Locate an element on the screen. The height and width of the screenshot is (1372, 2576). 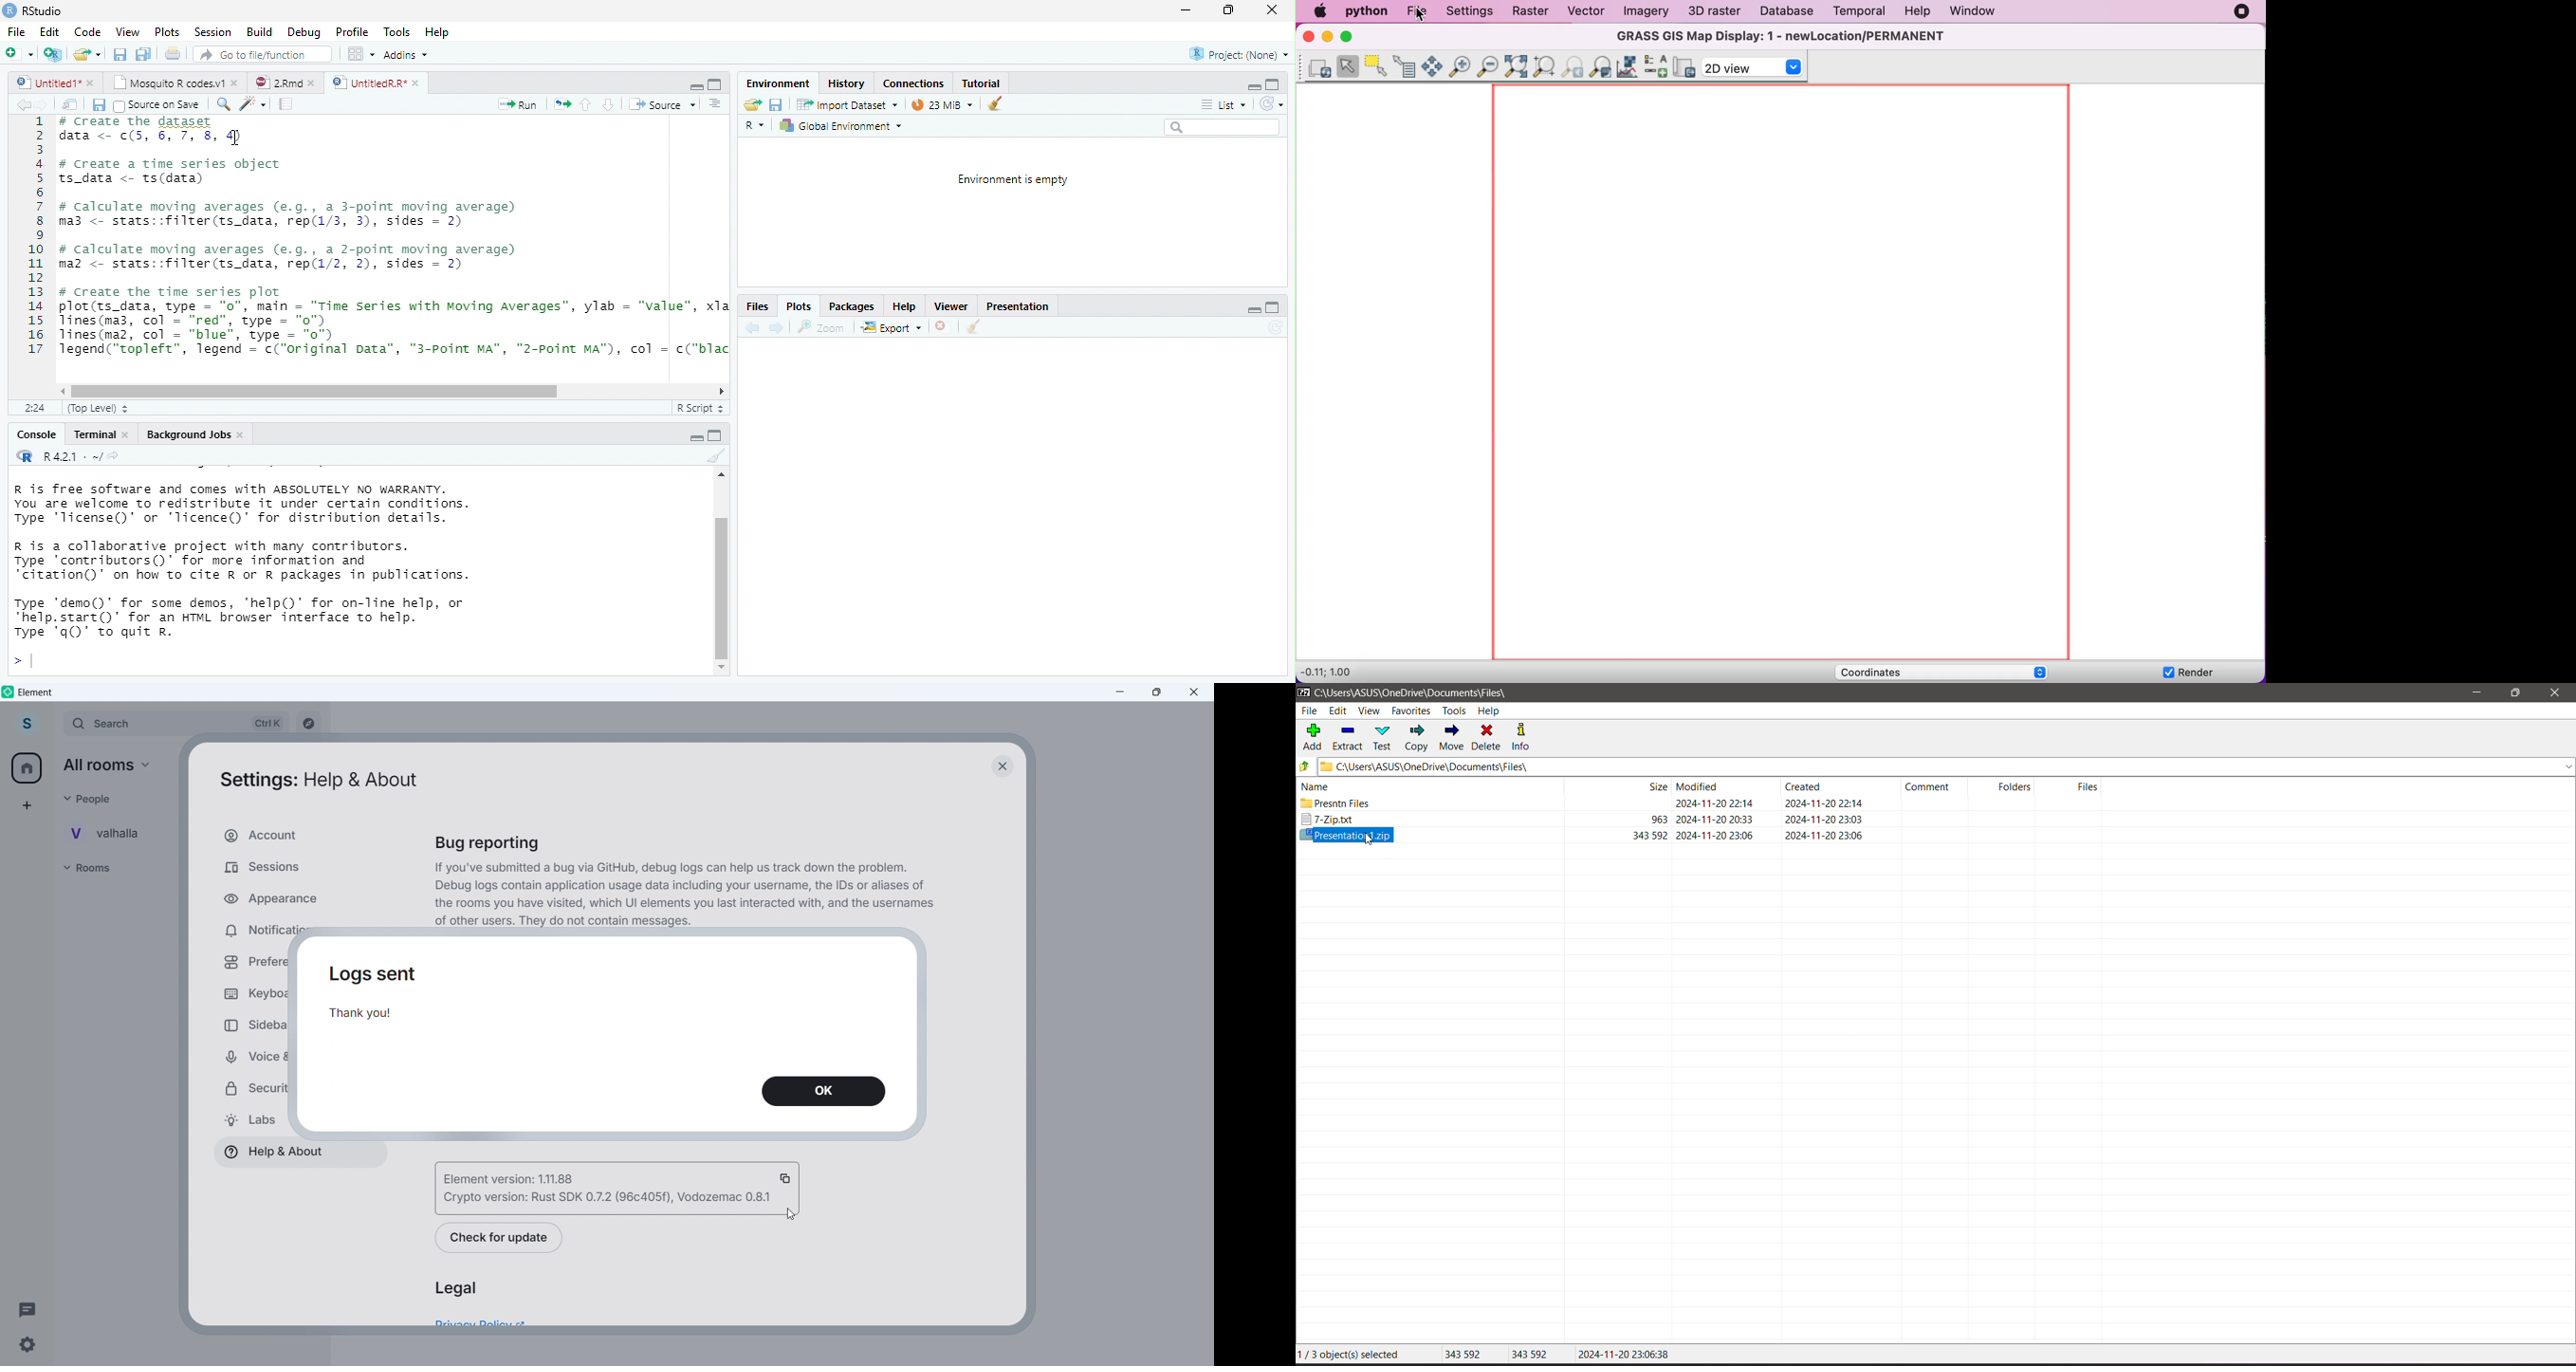
wrokspace pan is located at coordinates (359, 54).